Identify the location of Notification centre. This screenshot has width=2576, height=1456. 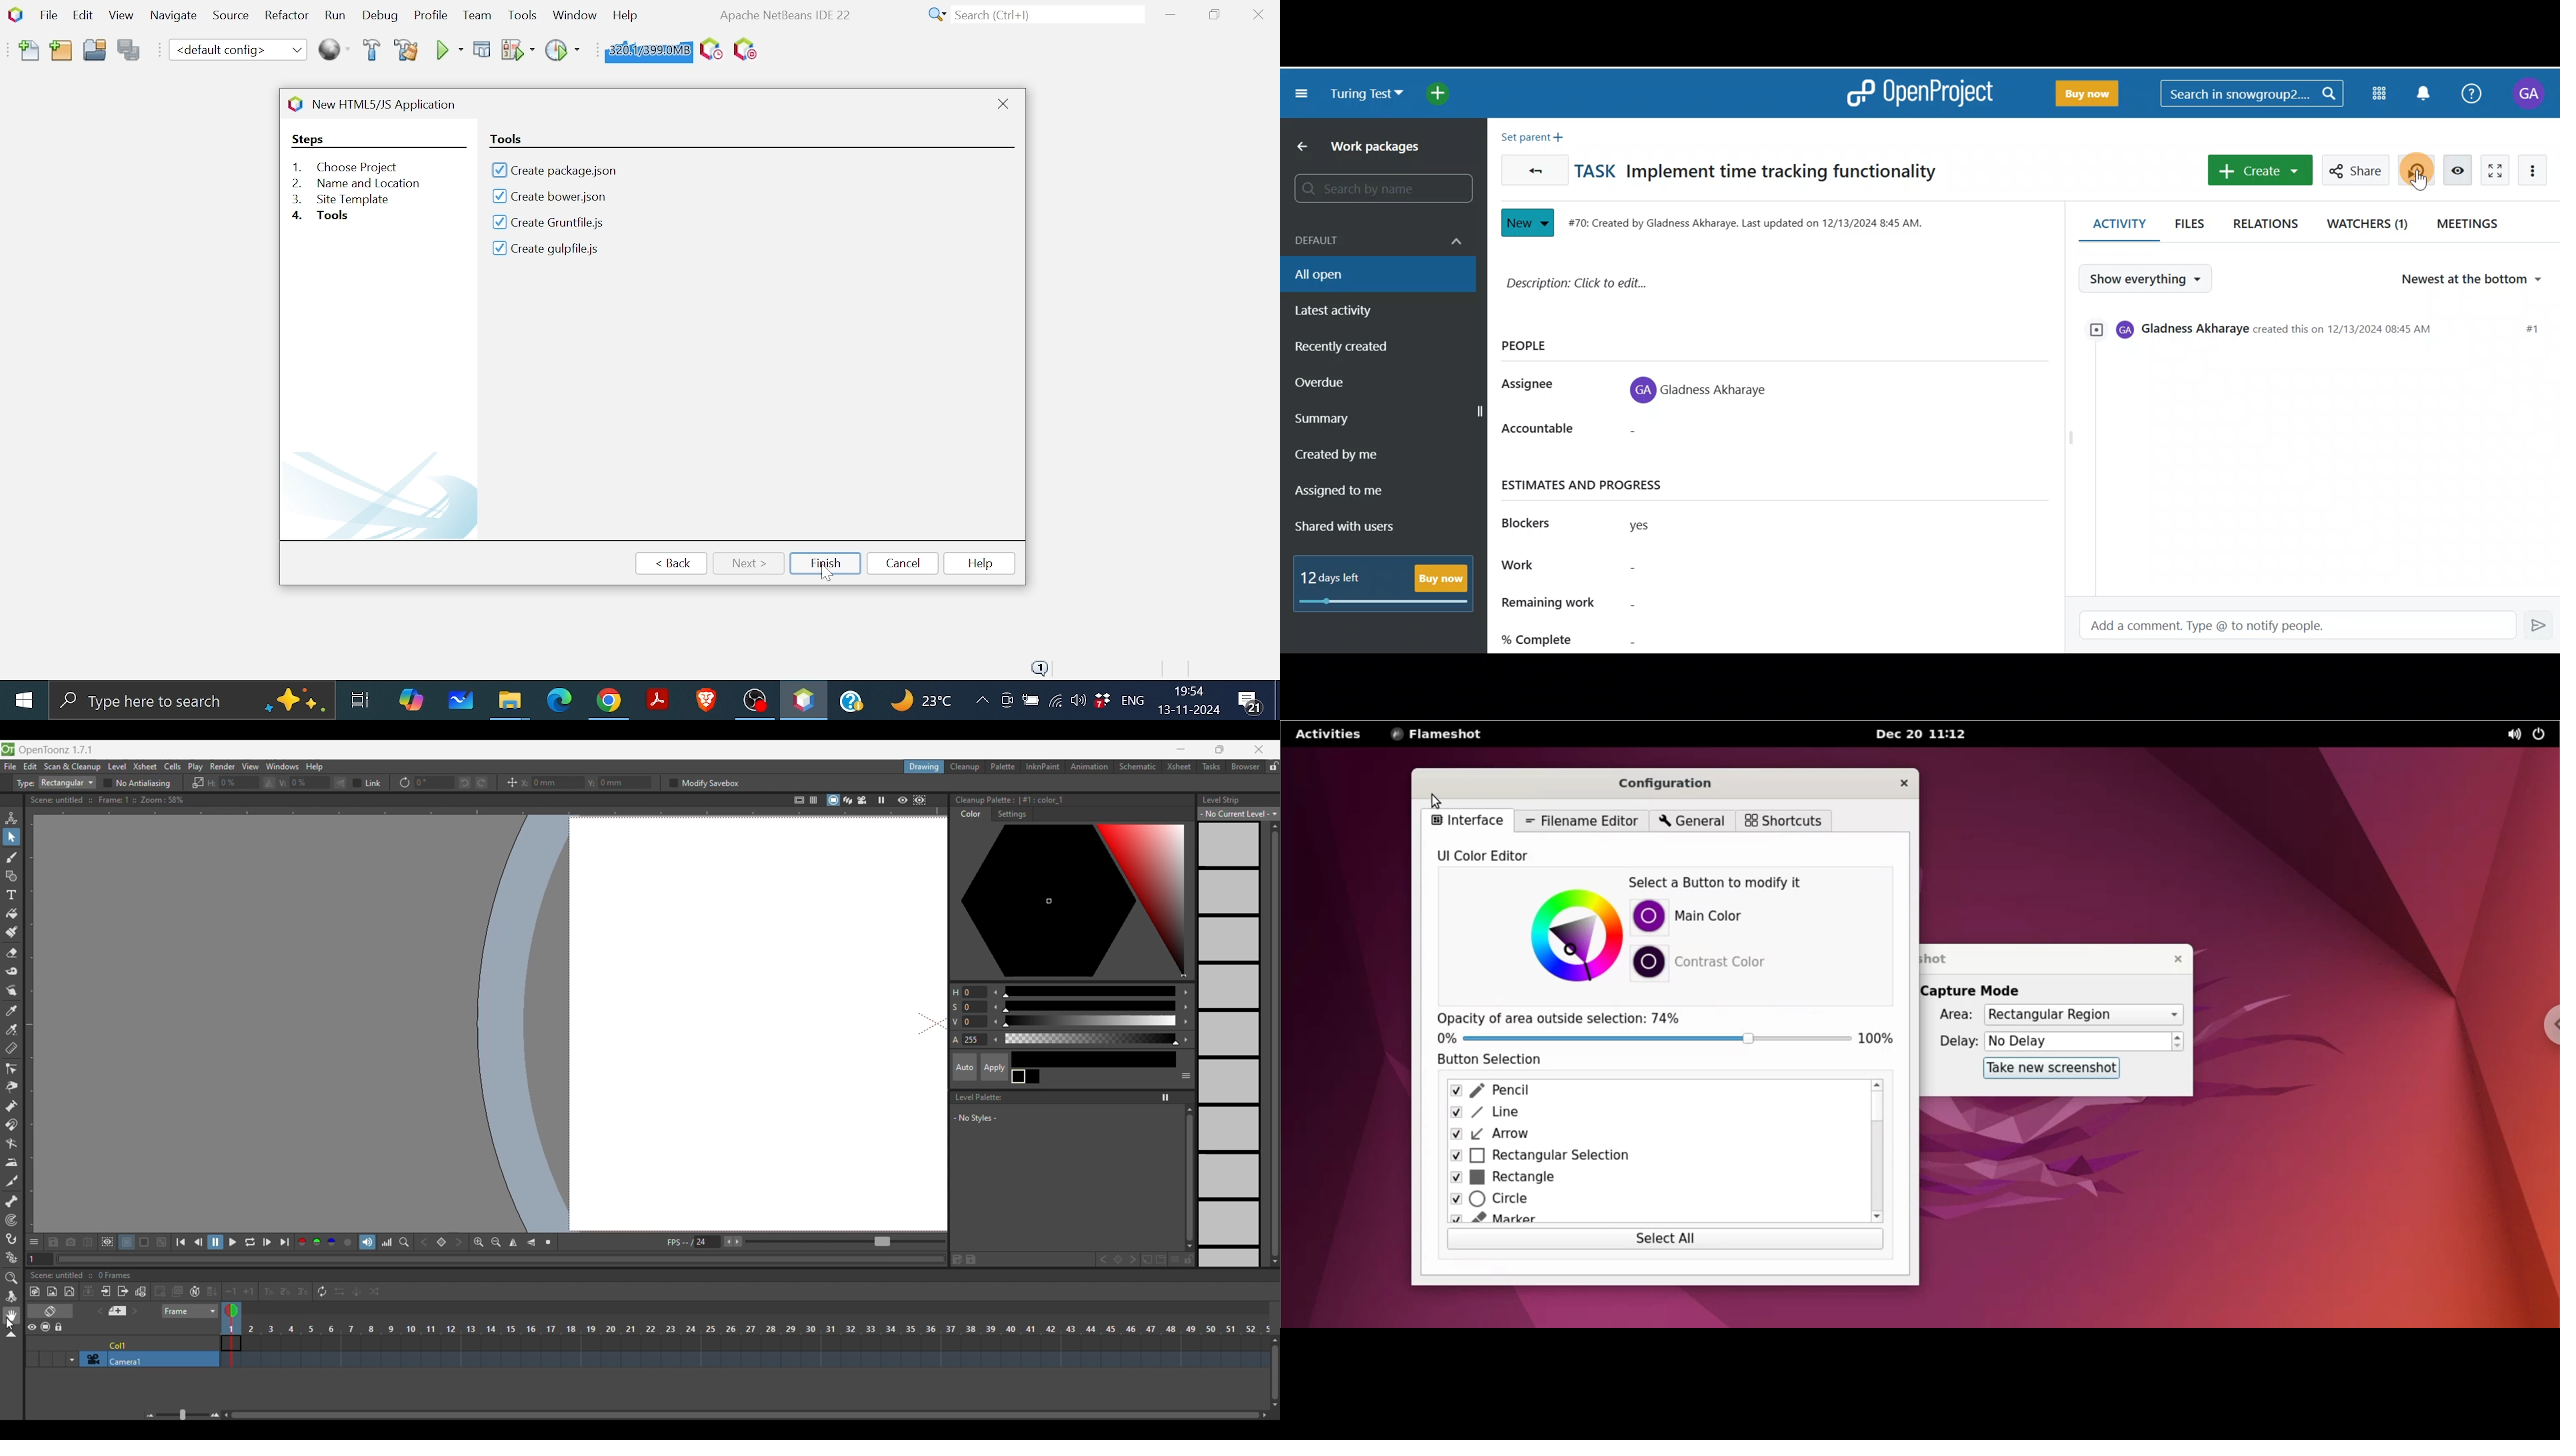
(2425, 92).